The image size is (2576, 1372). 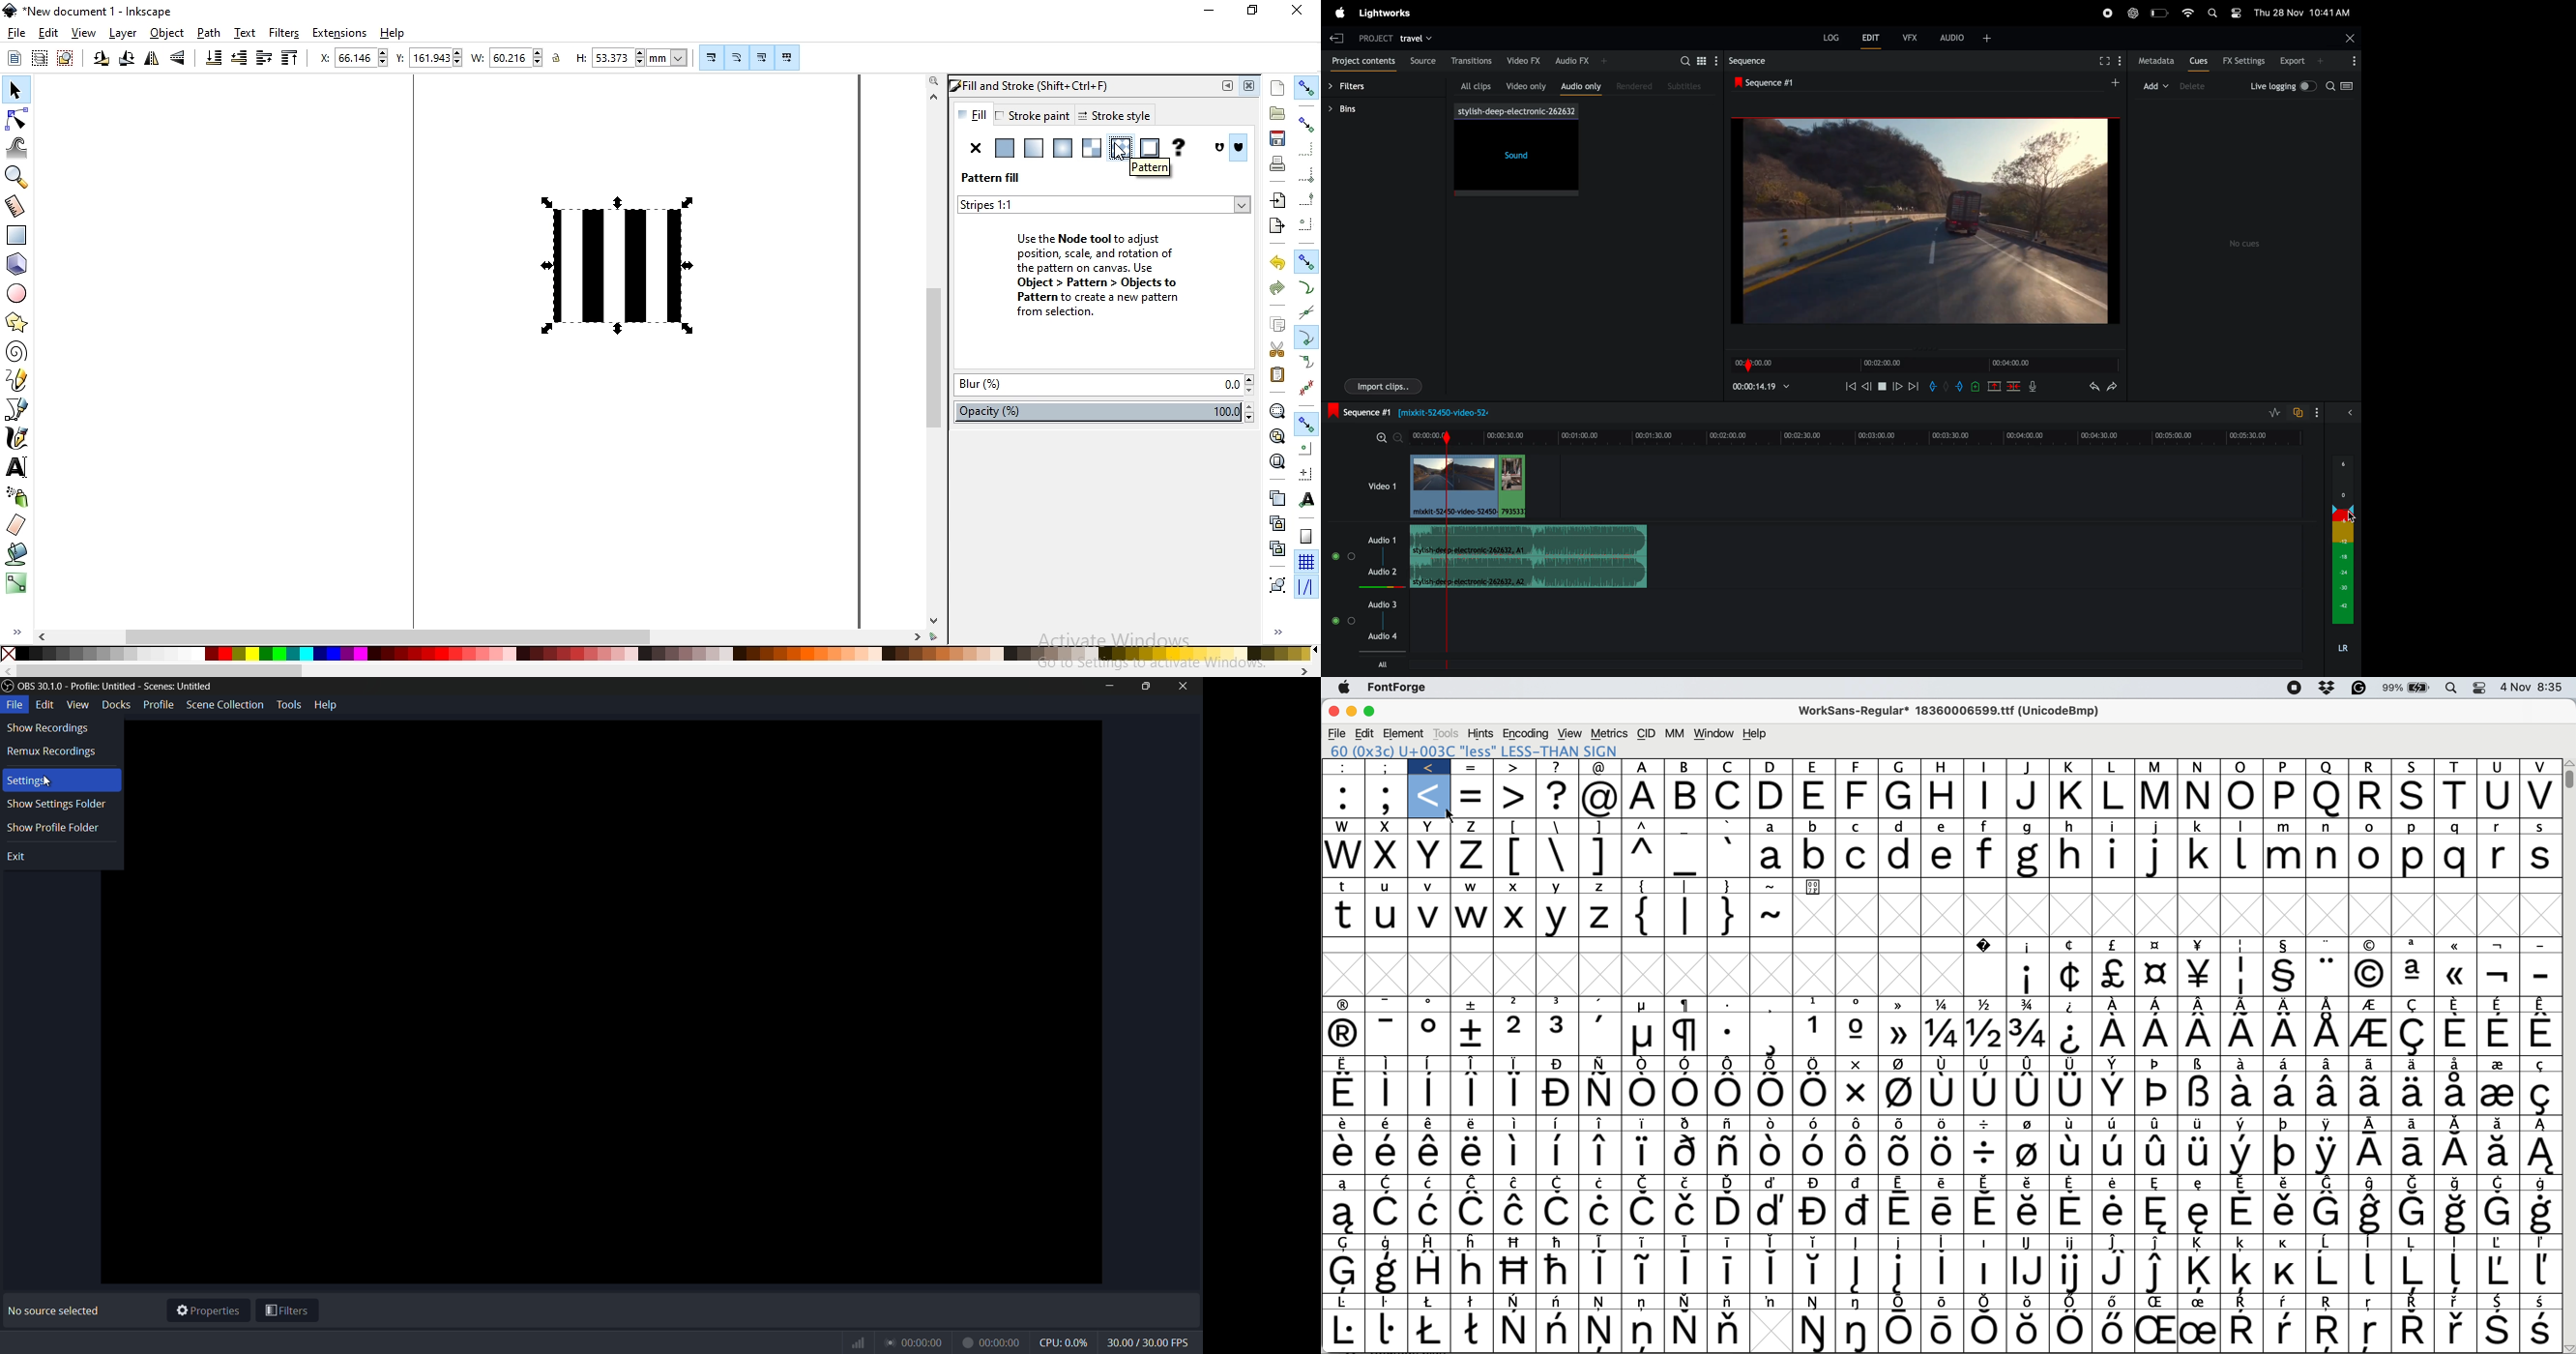 I want to click on 60 (0x3c) U+003C "less" LESS-THAN SIGN, so click(x=1482, y=750).